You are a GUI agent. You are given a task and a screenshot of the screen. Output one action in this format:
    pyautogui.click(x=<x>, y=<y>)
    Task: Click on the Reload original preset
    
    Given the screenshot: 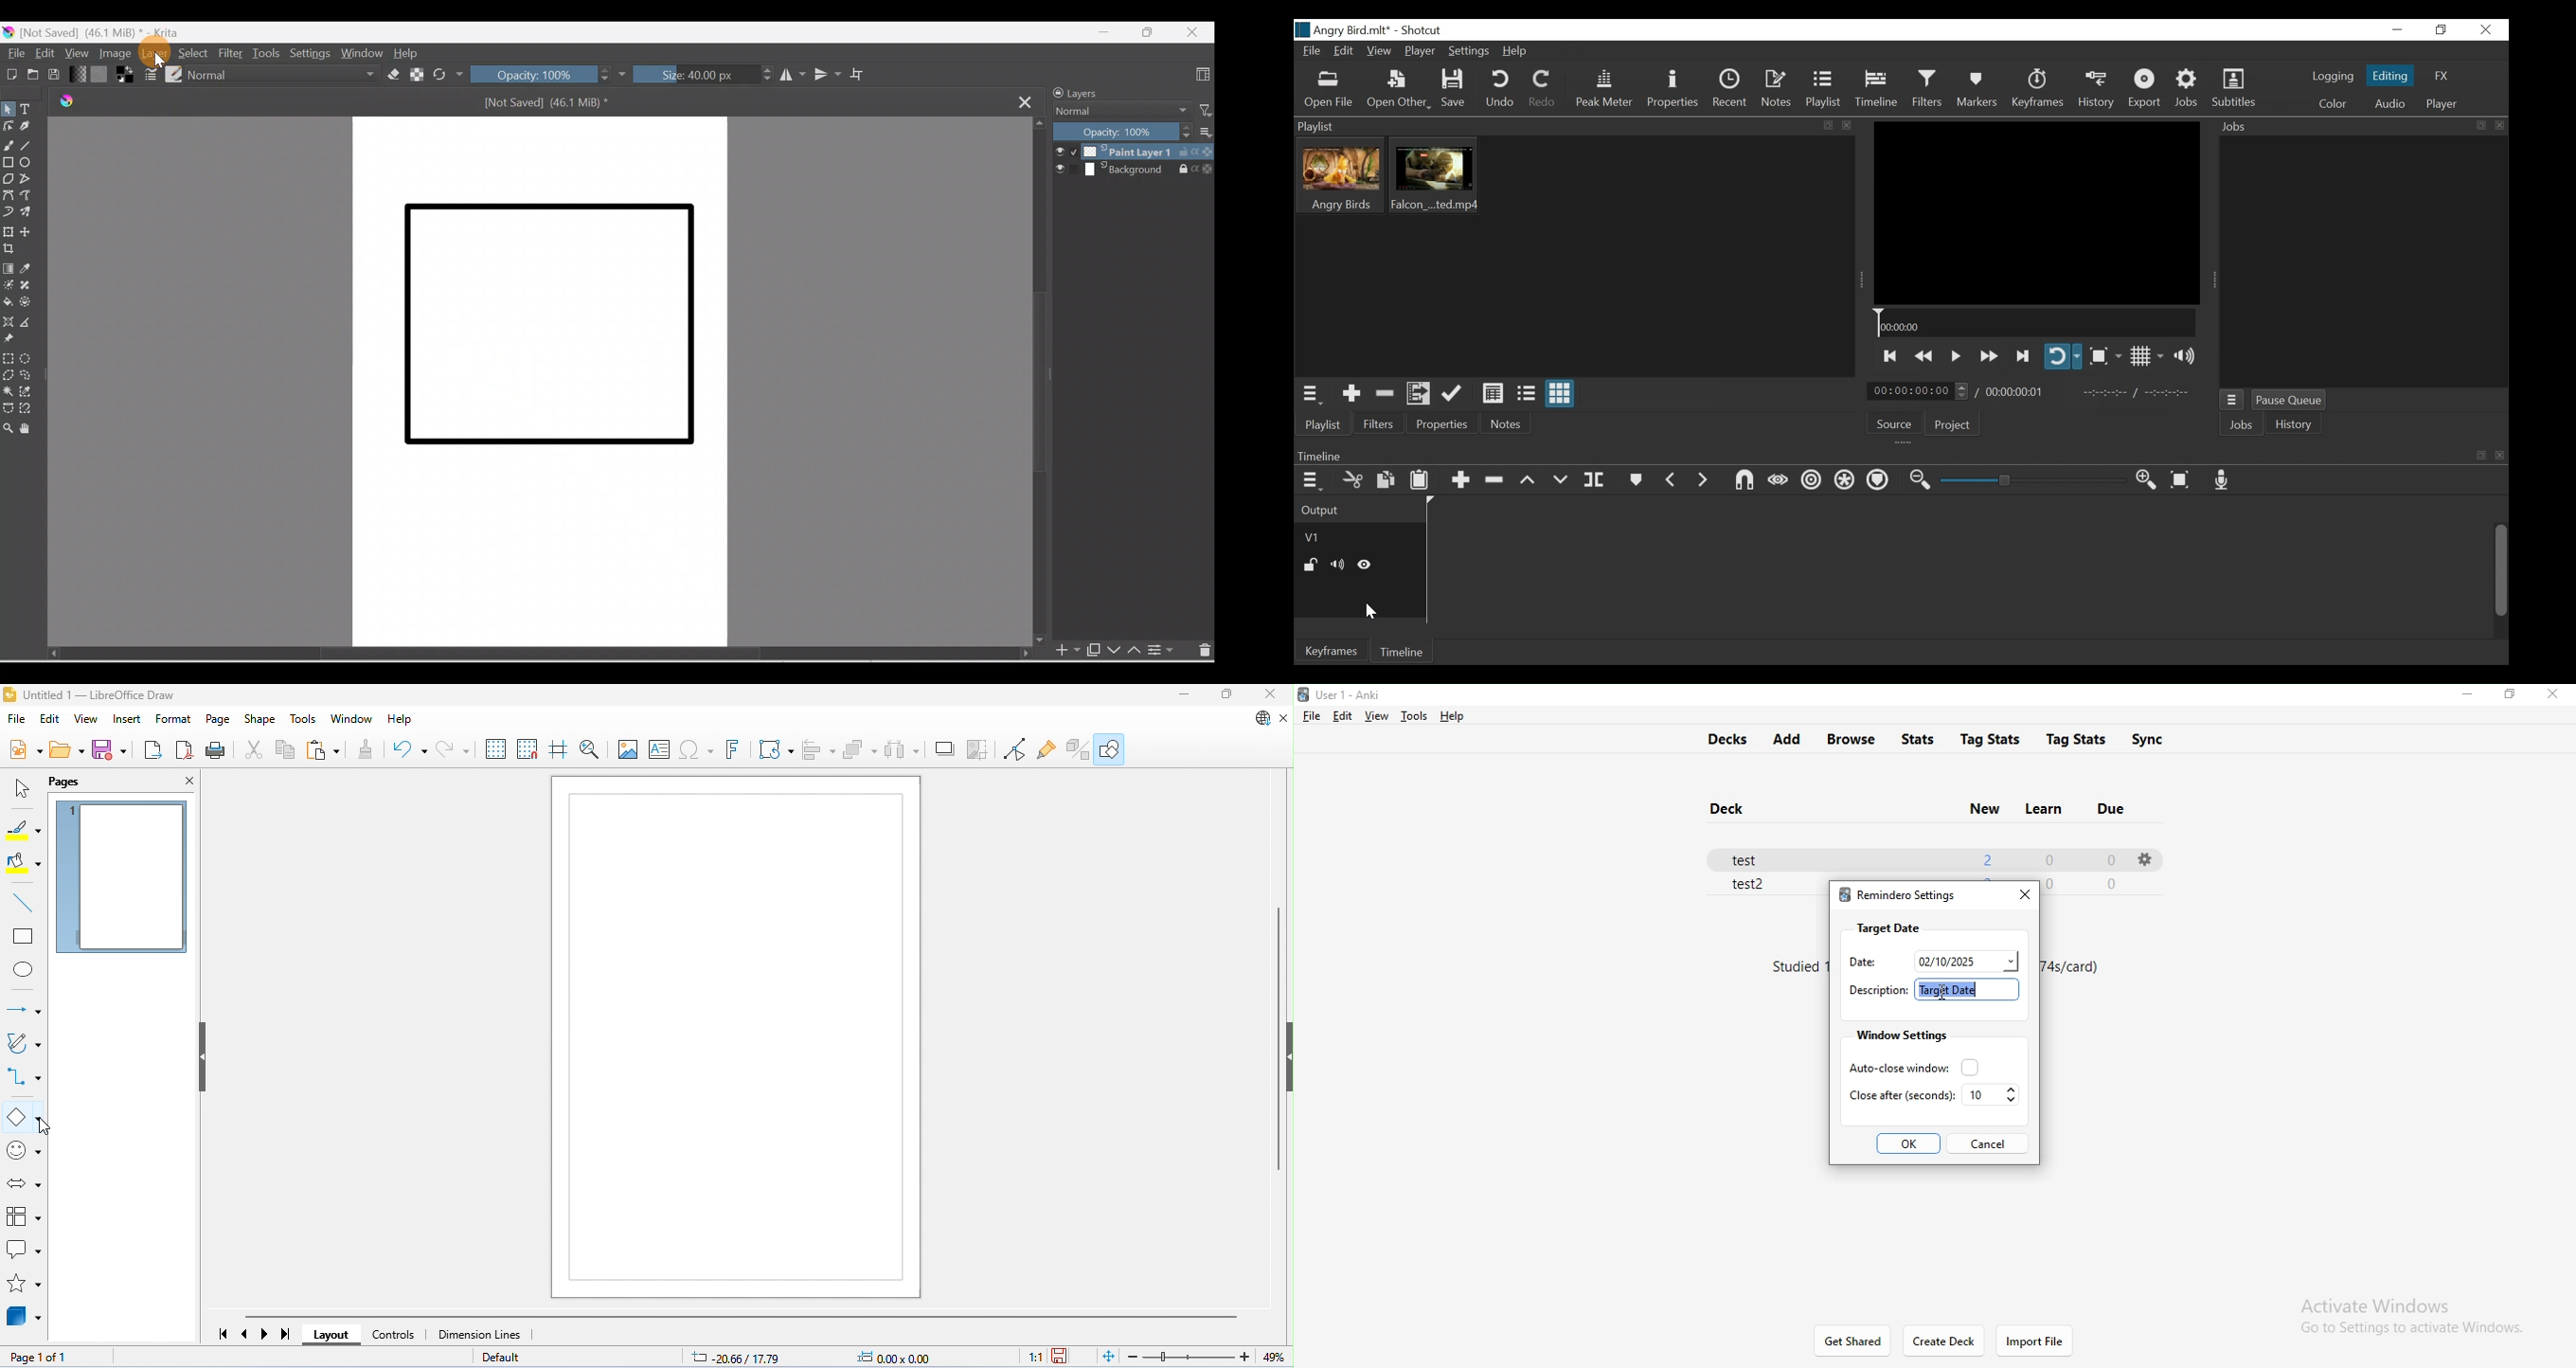 What is the action you would take?
    pyautogui.click(x=448, y=74)
    